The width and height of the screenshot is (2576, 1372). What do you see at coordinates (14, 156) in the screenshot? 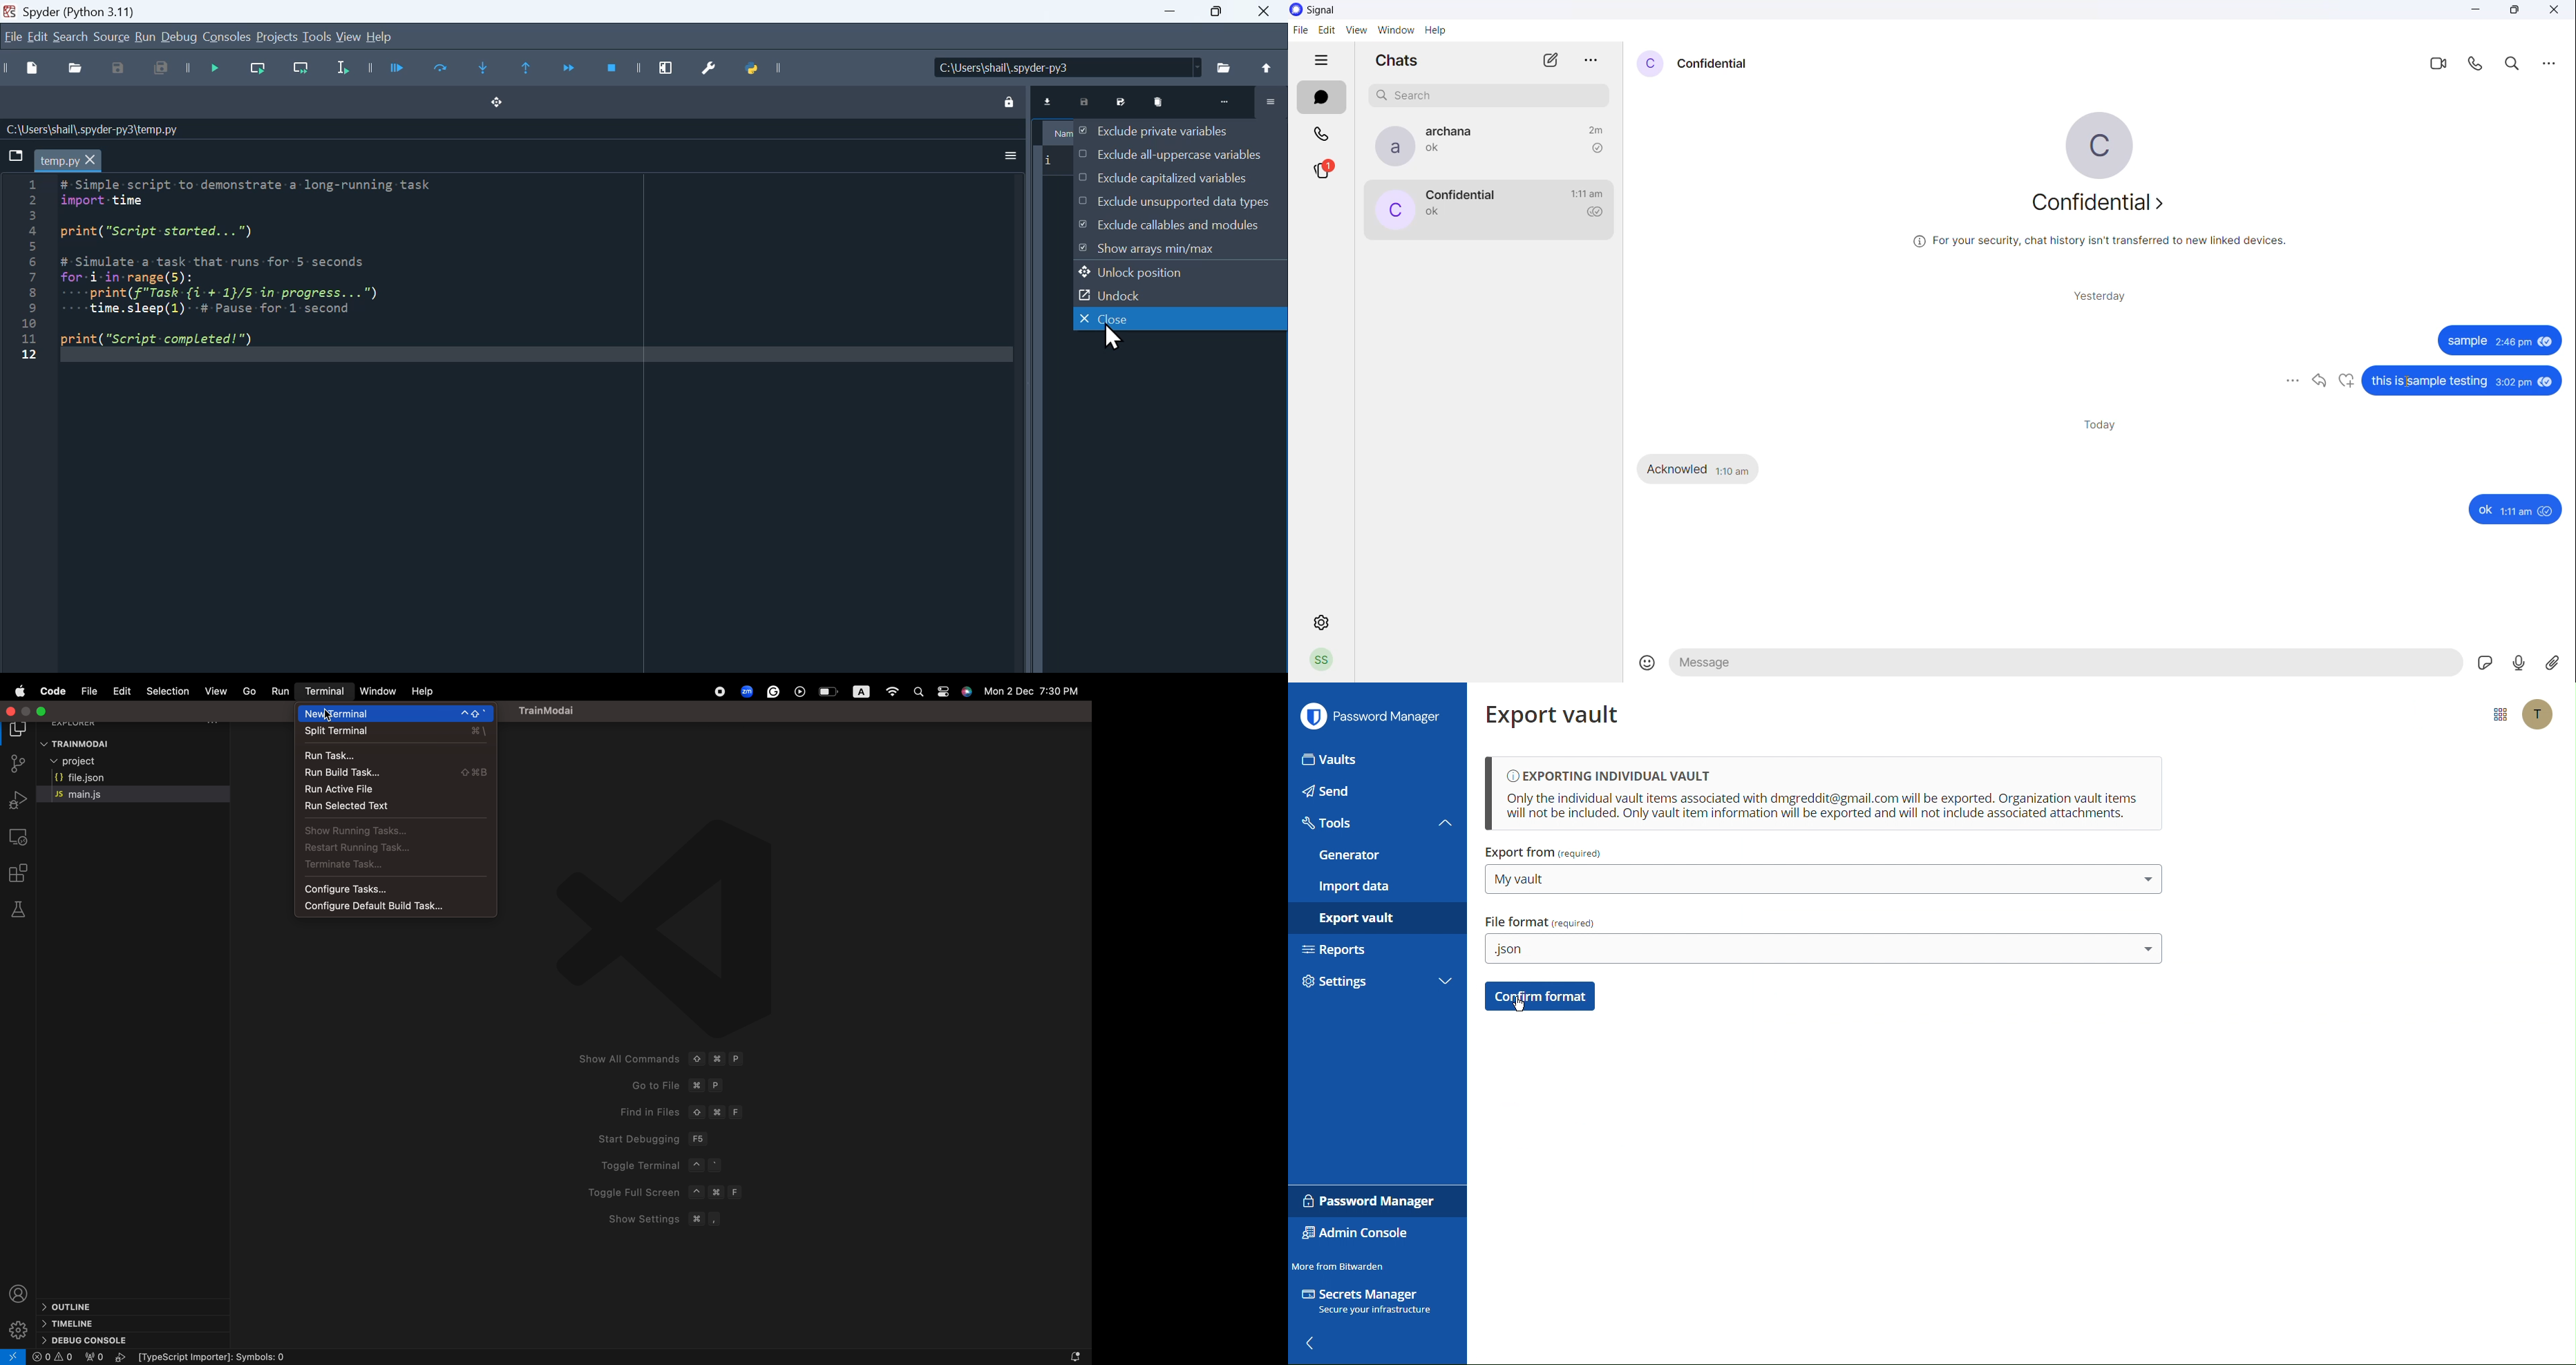
I see `Browse Tabs` at bounding box center [14, 156].